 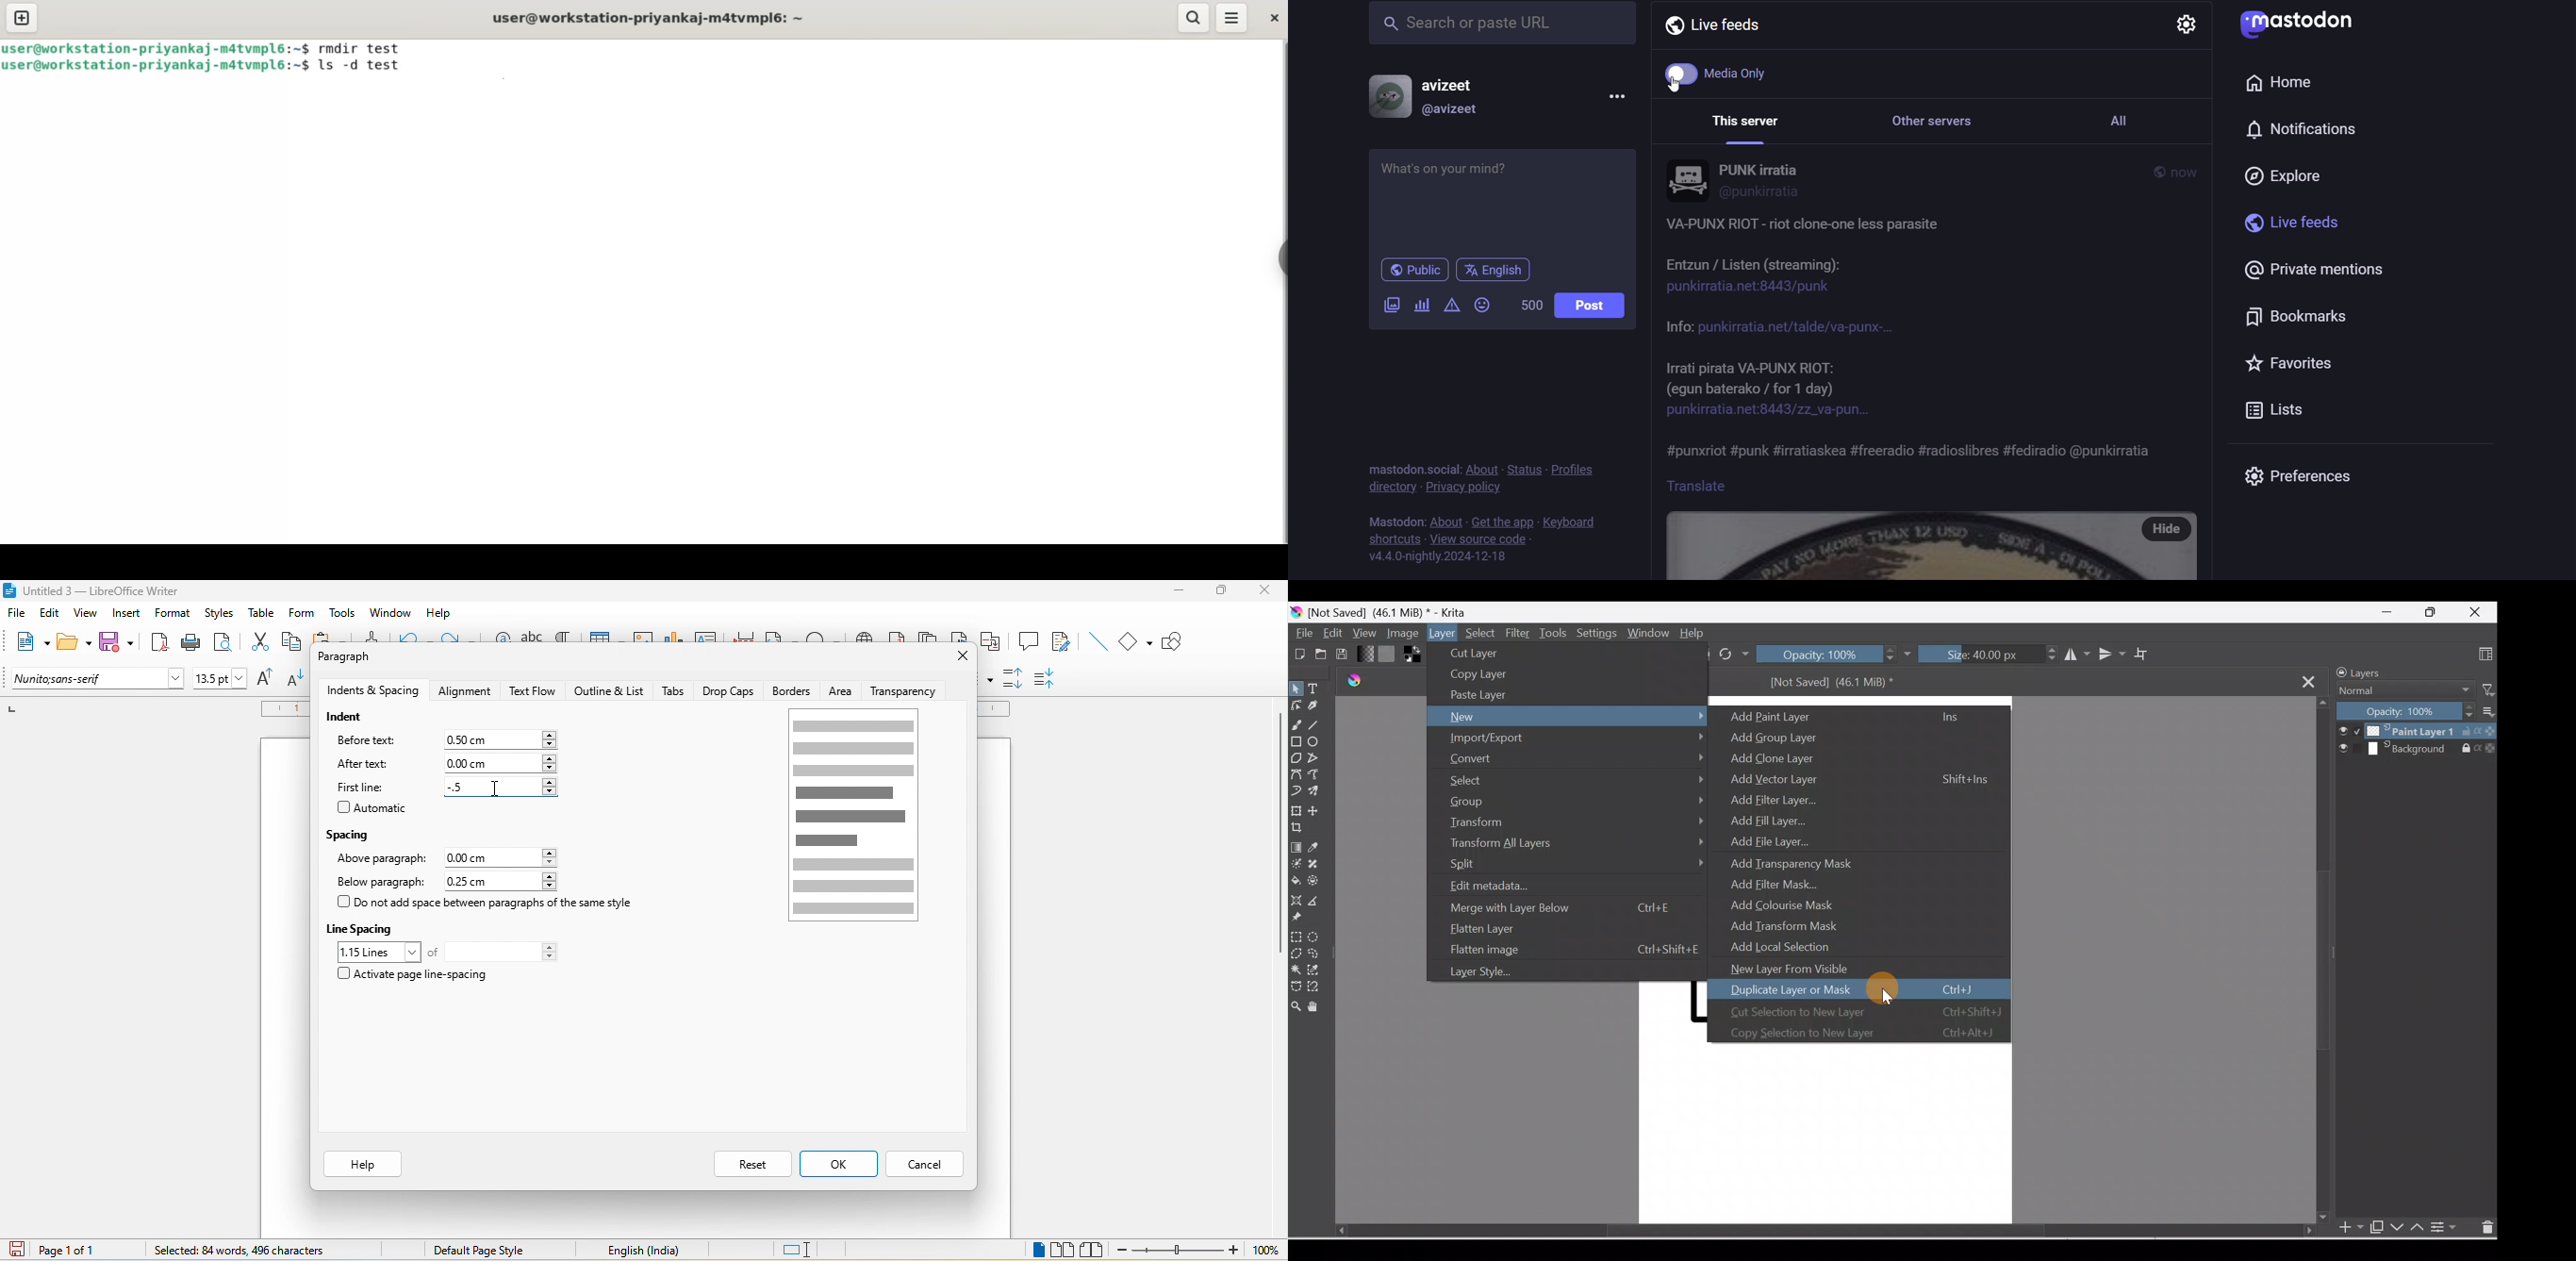 I want to click on form, so click(x=301, y=612).